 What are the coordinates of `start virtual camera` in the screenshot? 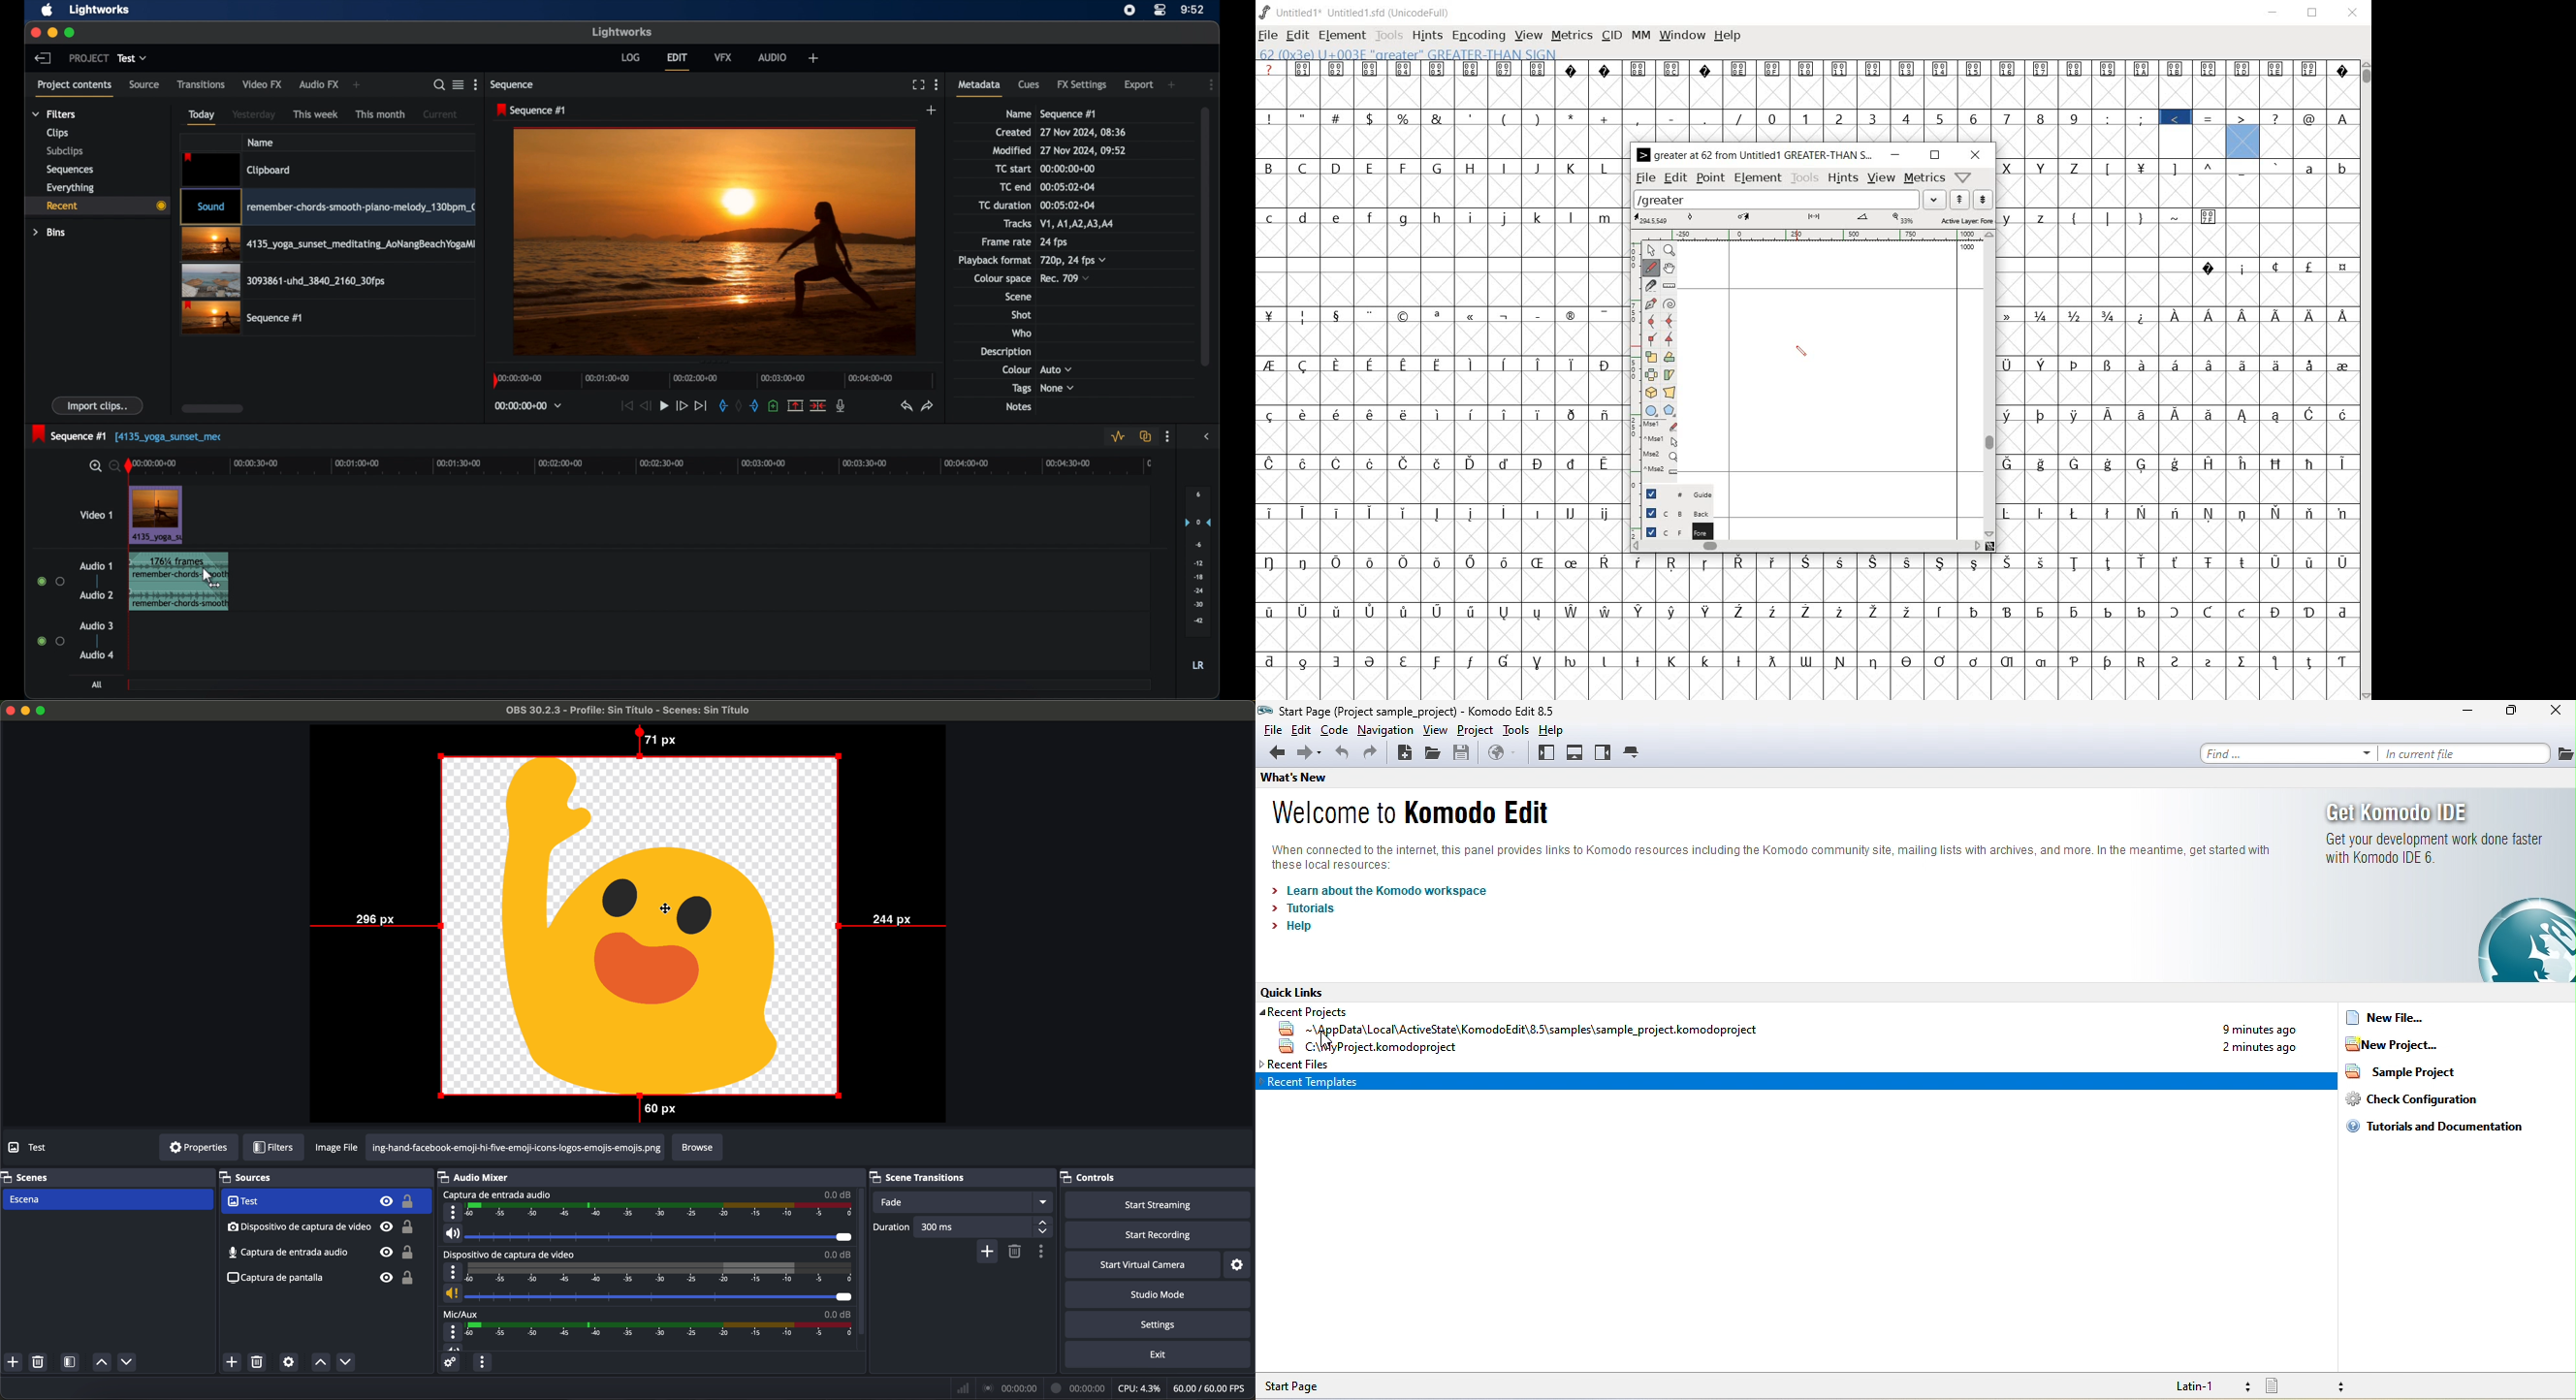 It's located at (1143, 1265).